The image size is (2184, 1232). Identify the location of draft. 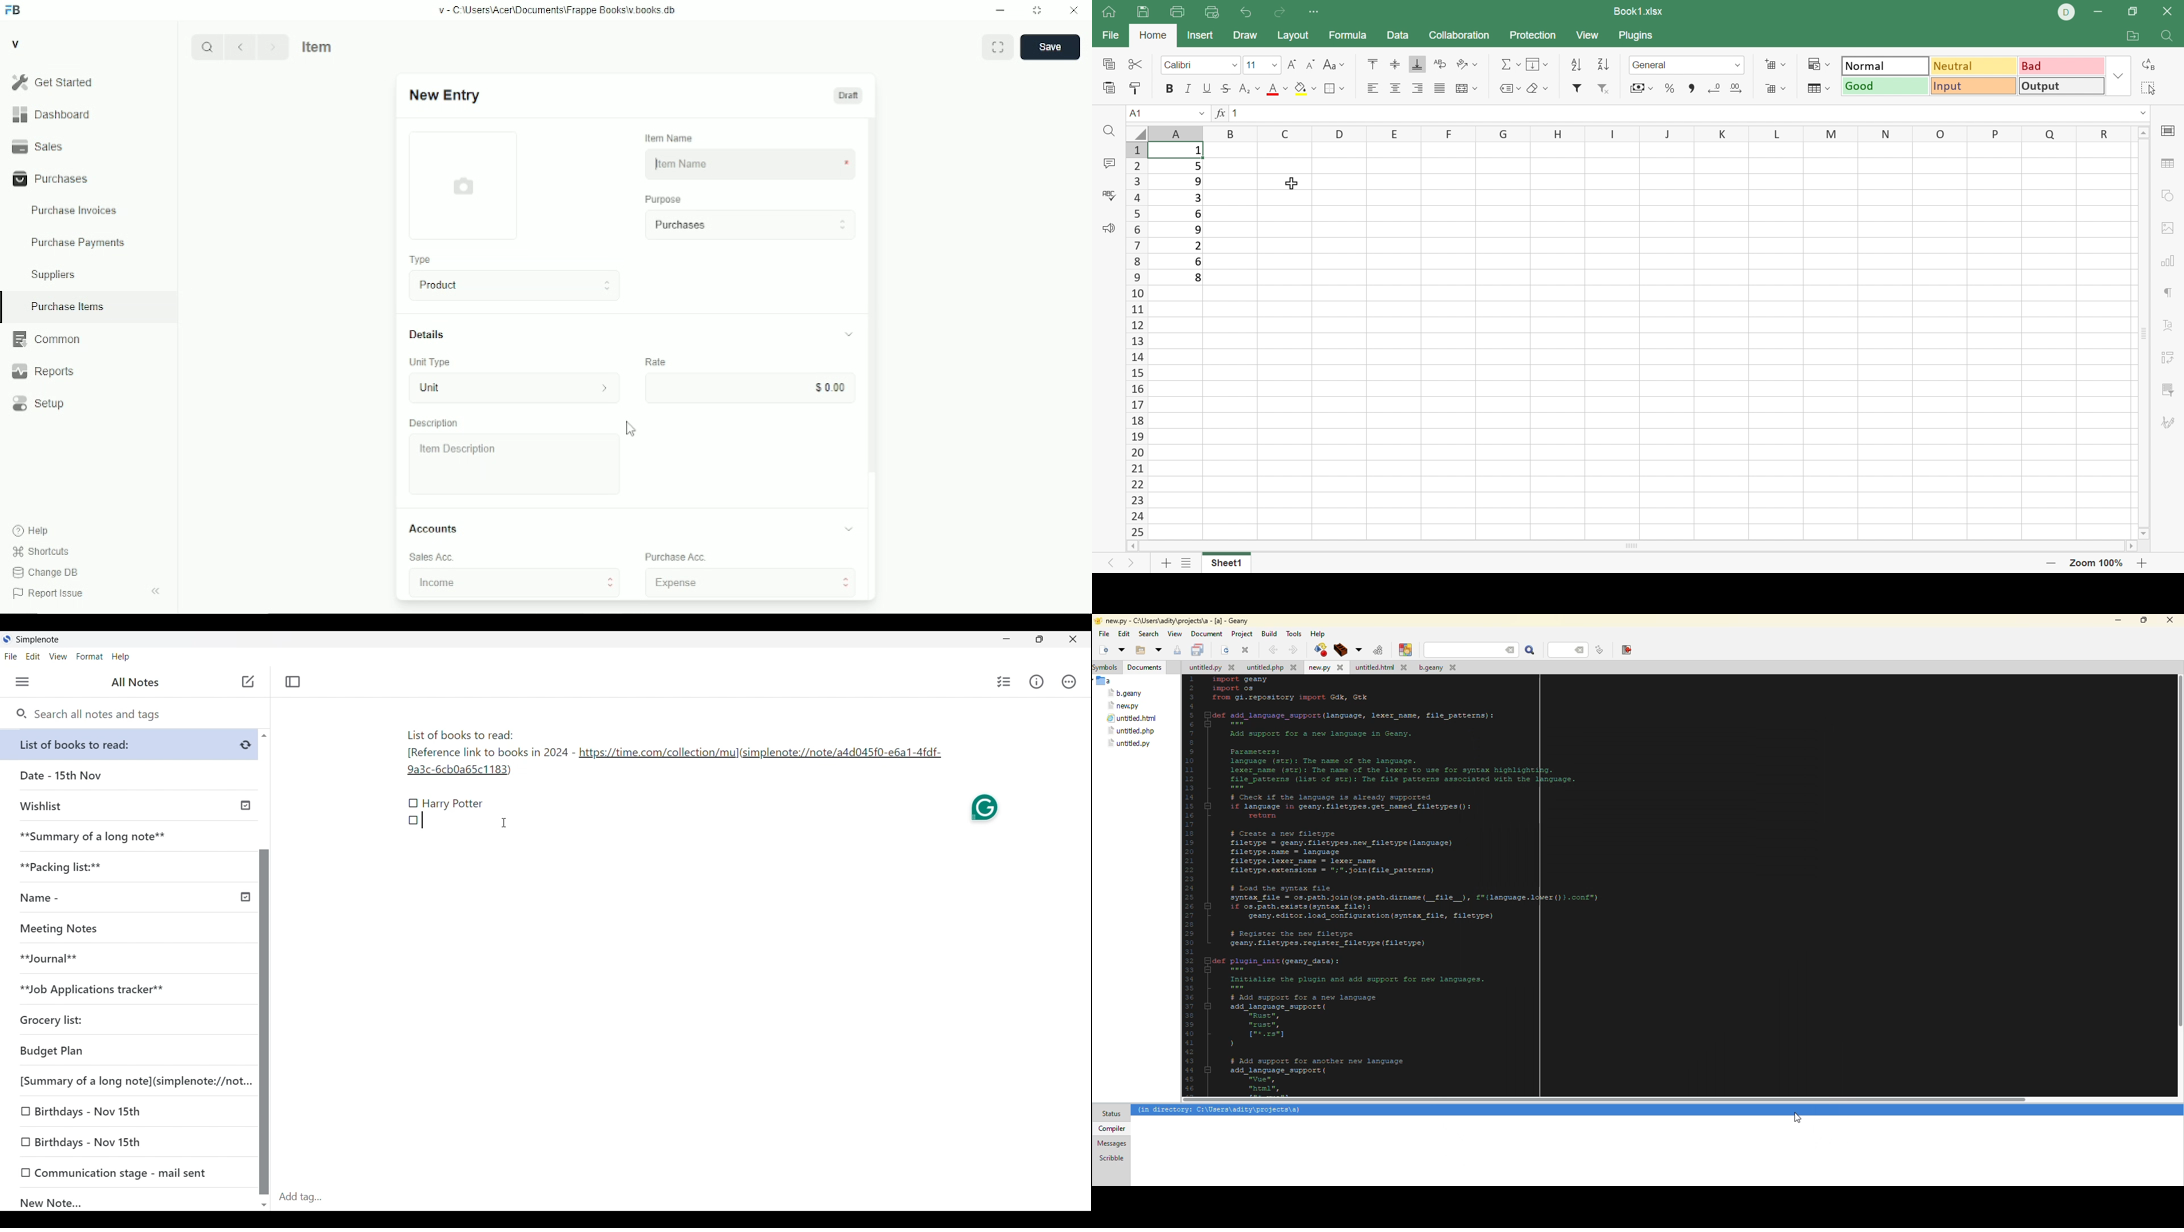
(849, 95).